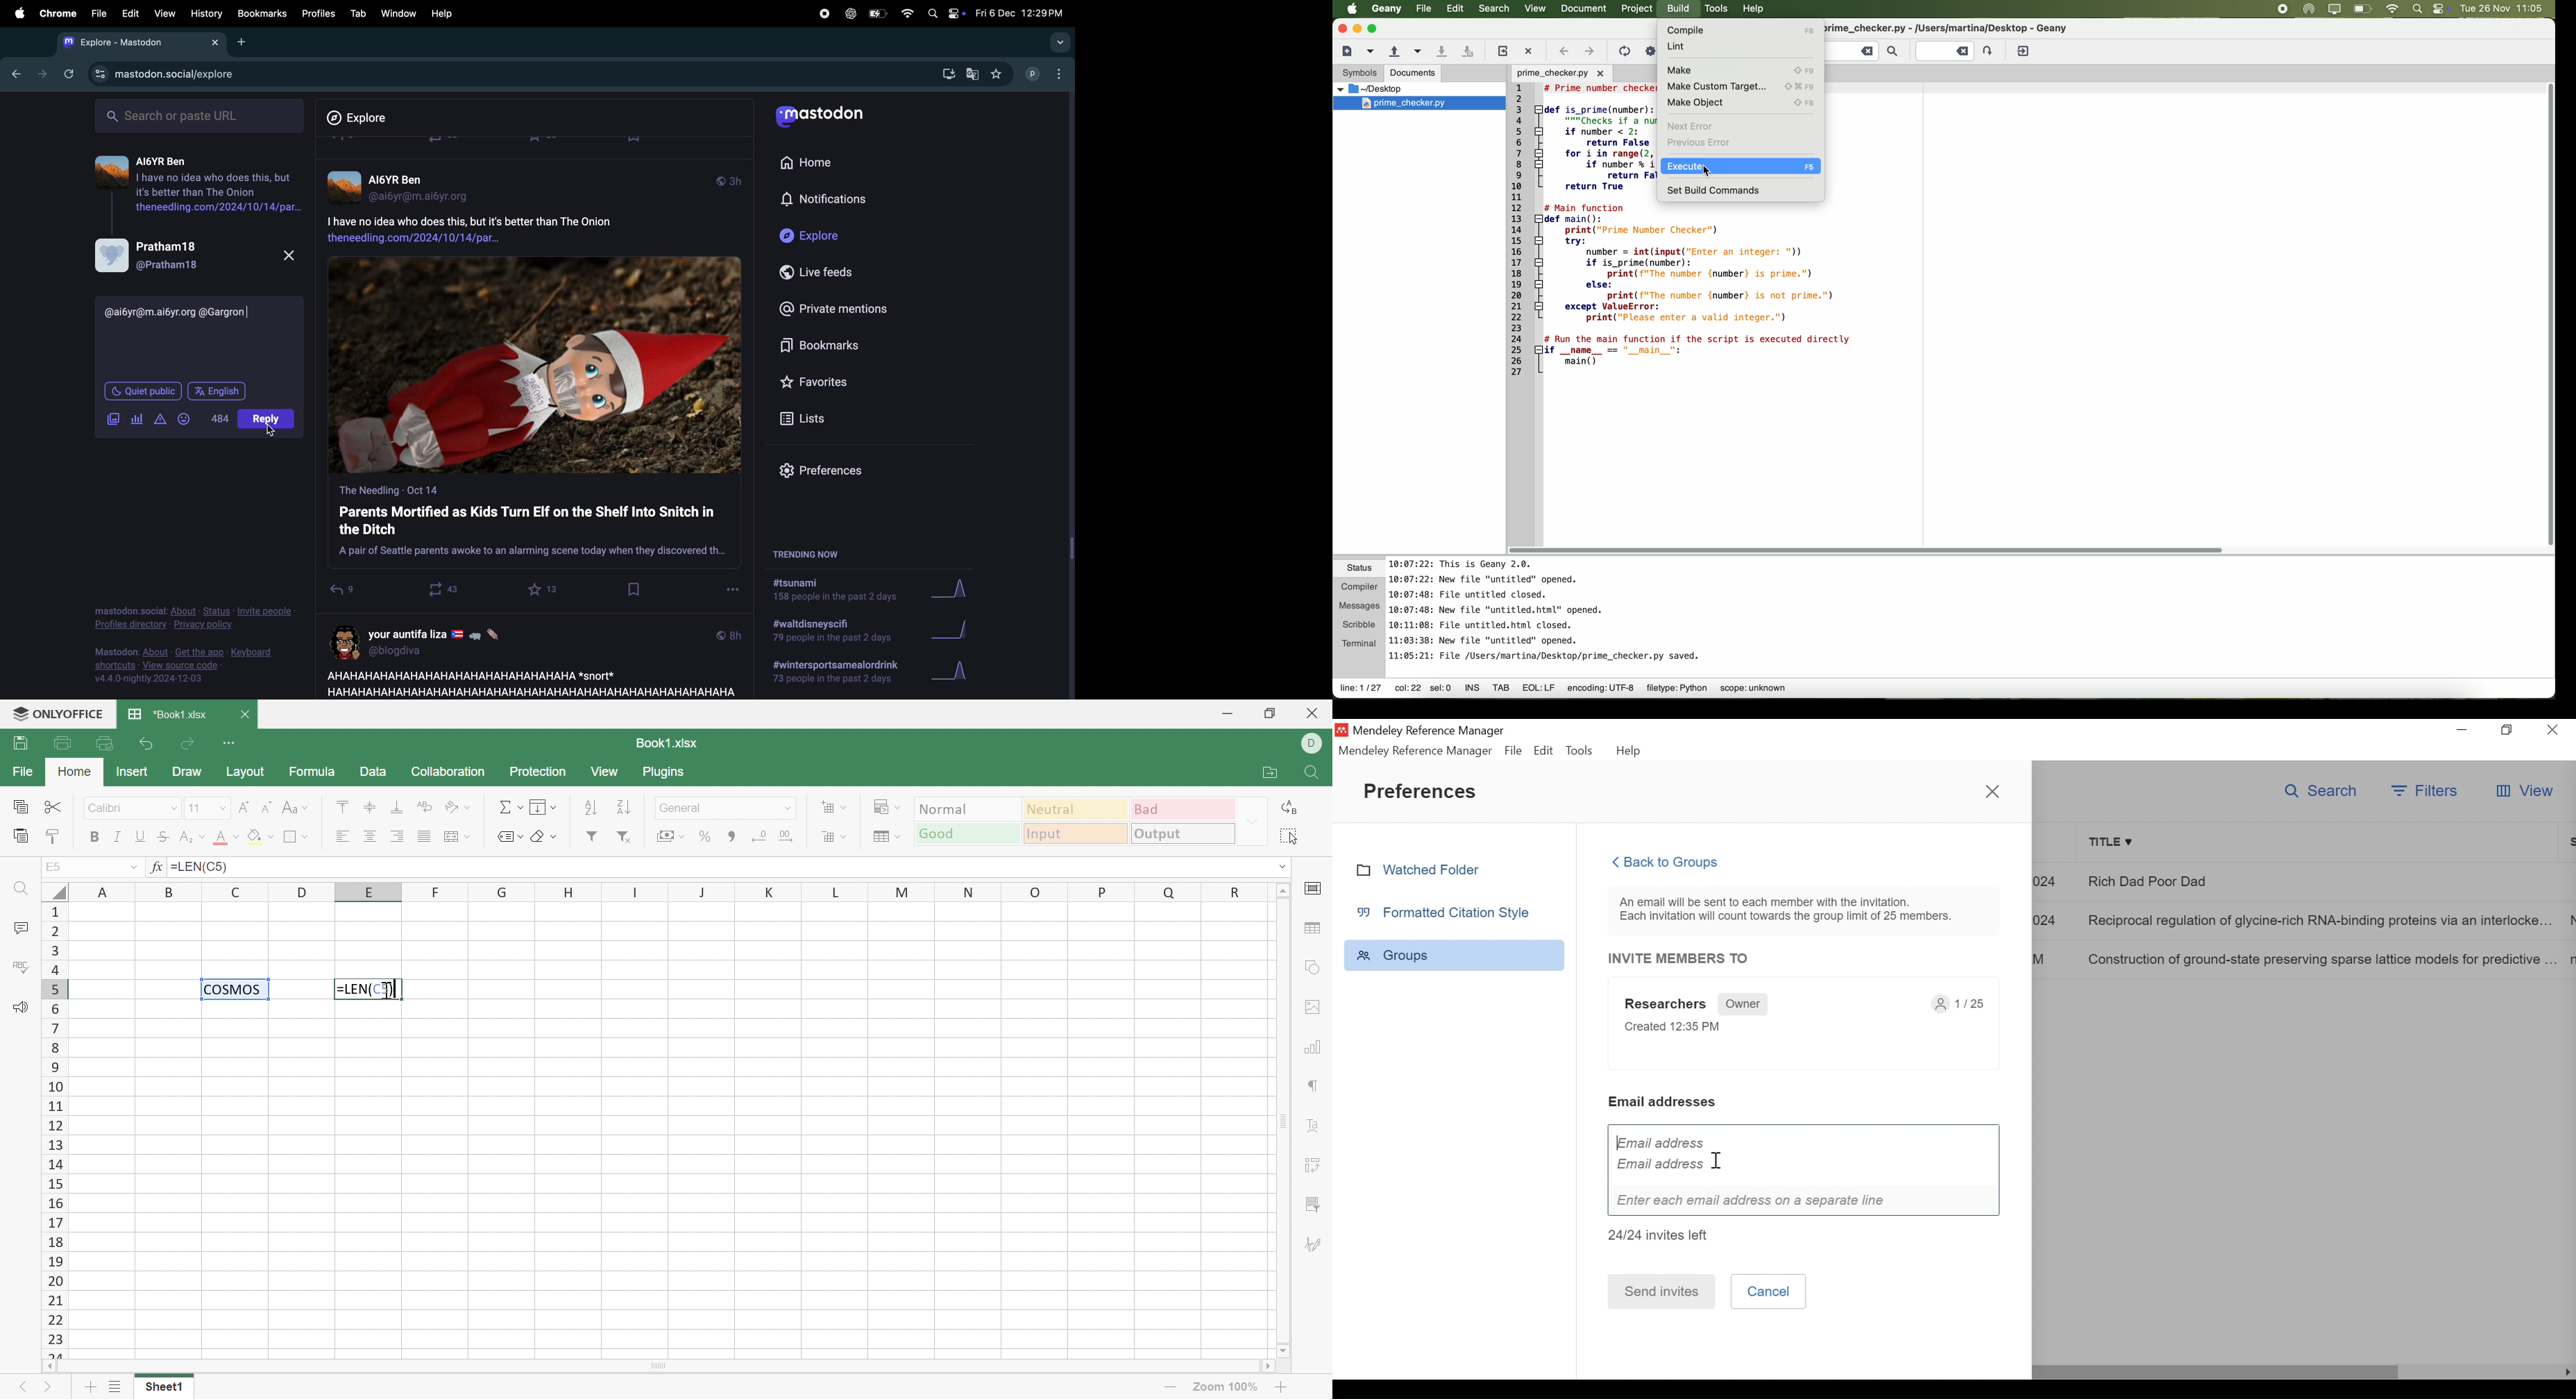 The height and width of the screenshot is (1400, 2576). Describe the element at coordinates (1424, 869) in the screenshot. I see `Watched Folder` at that location.